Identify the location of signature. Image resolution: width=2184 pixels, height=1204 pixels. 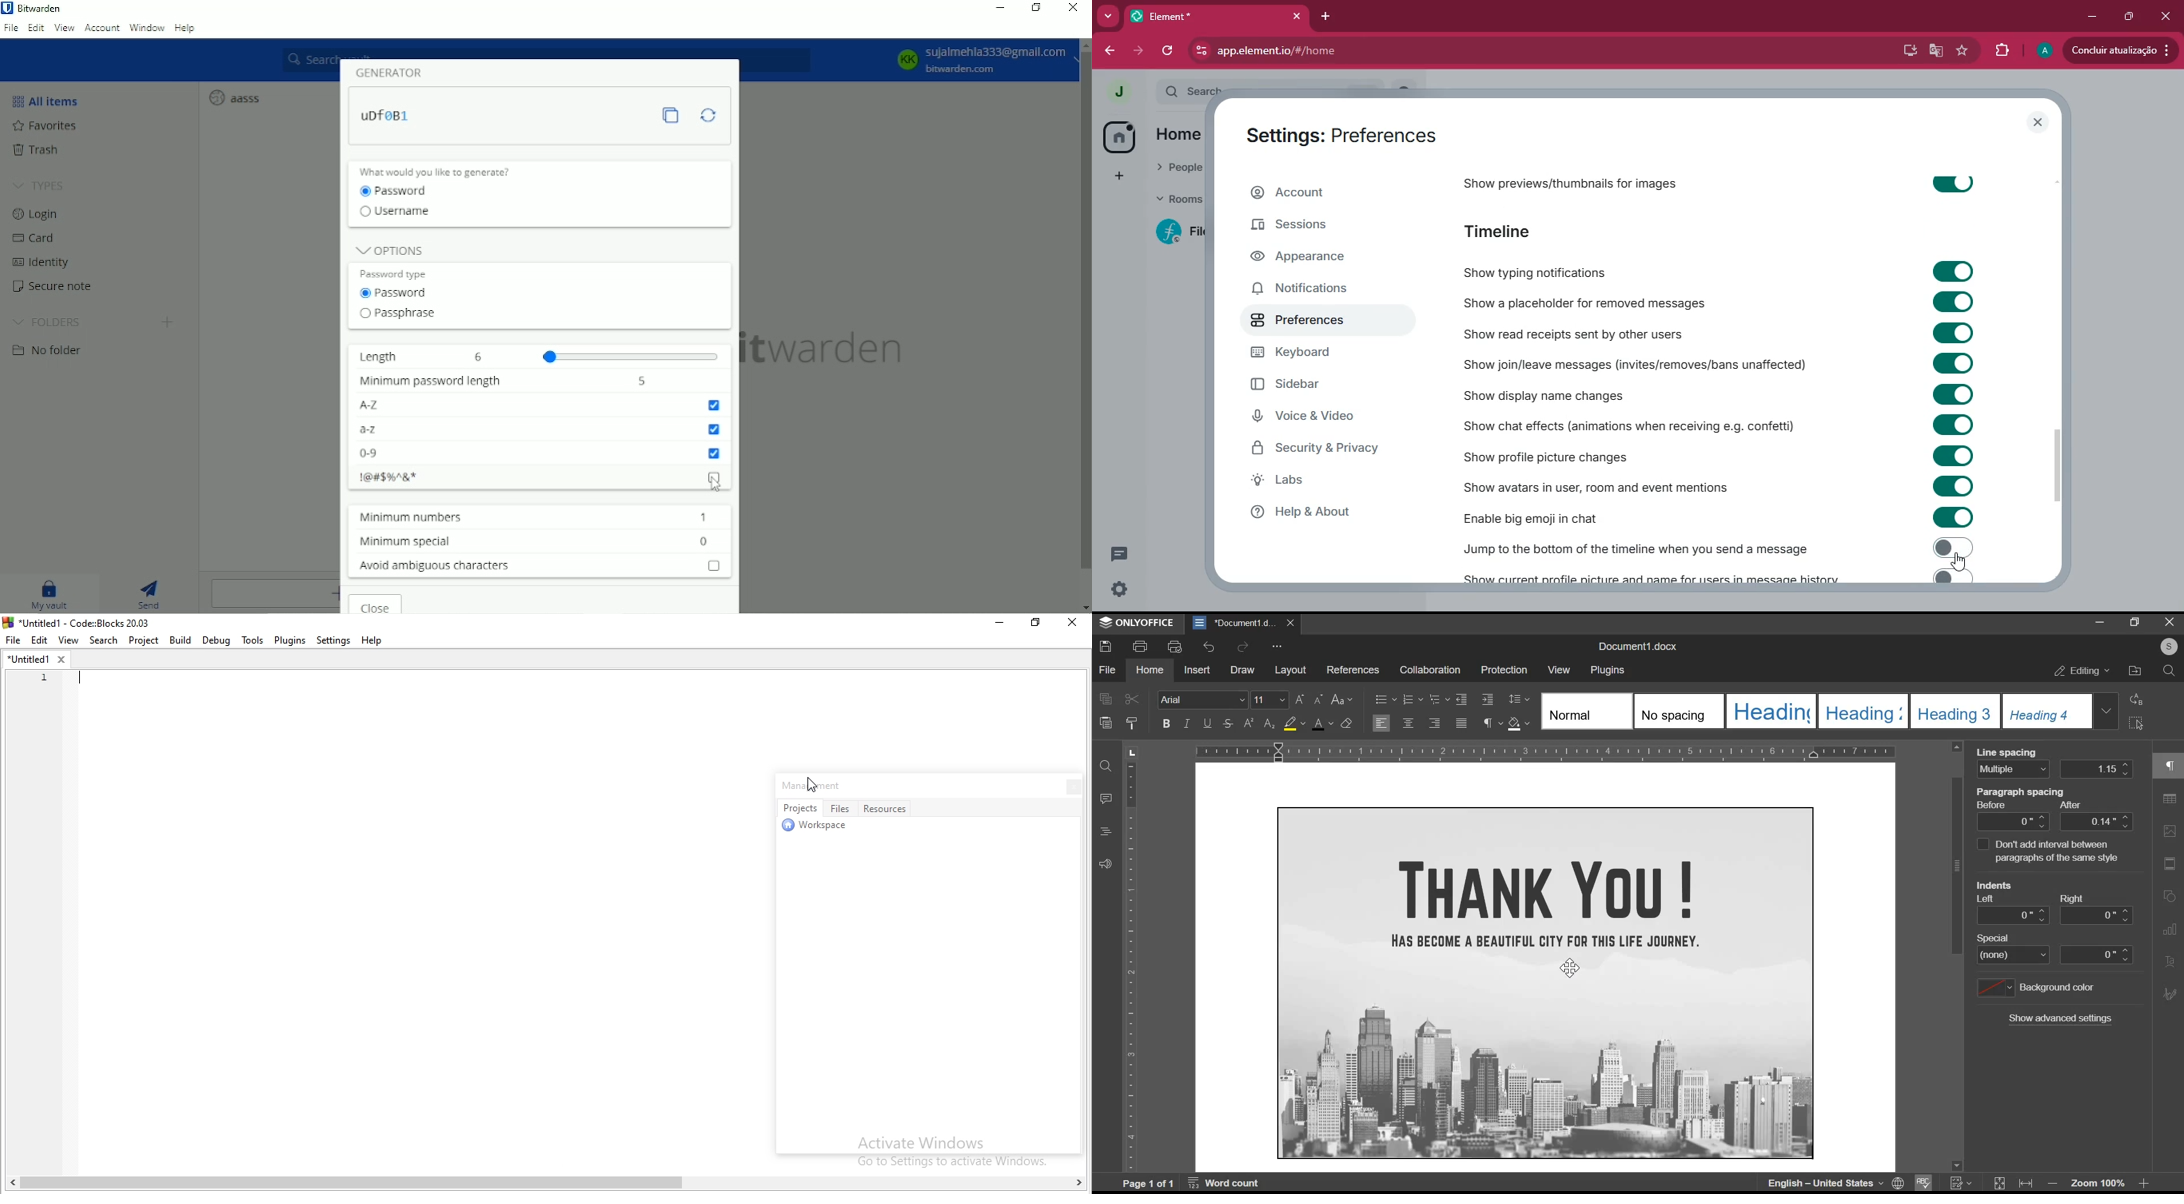
(2170, 992).